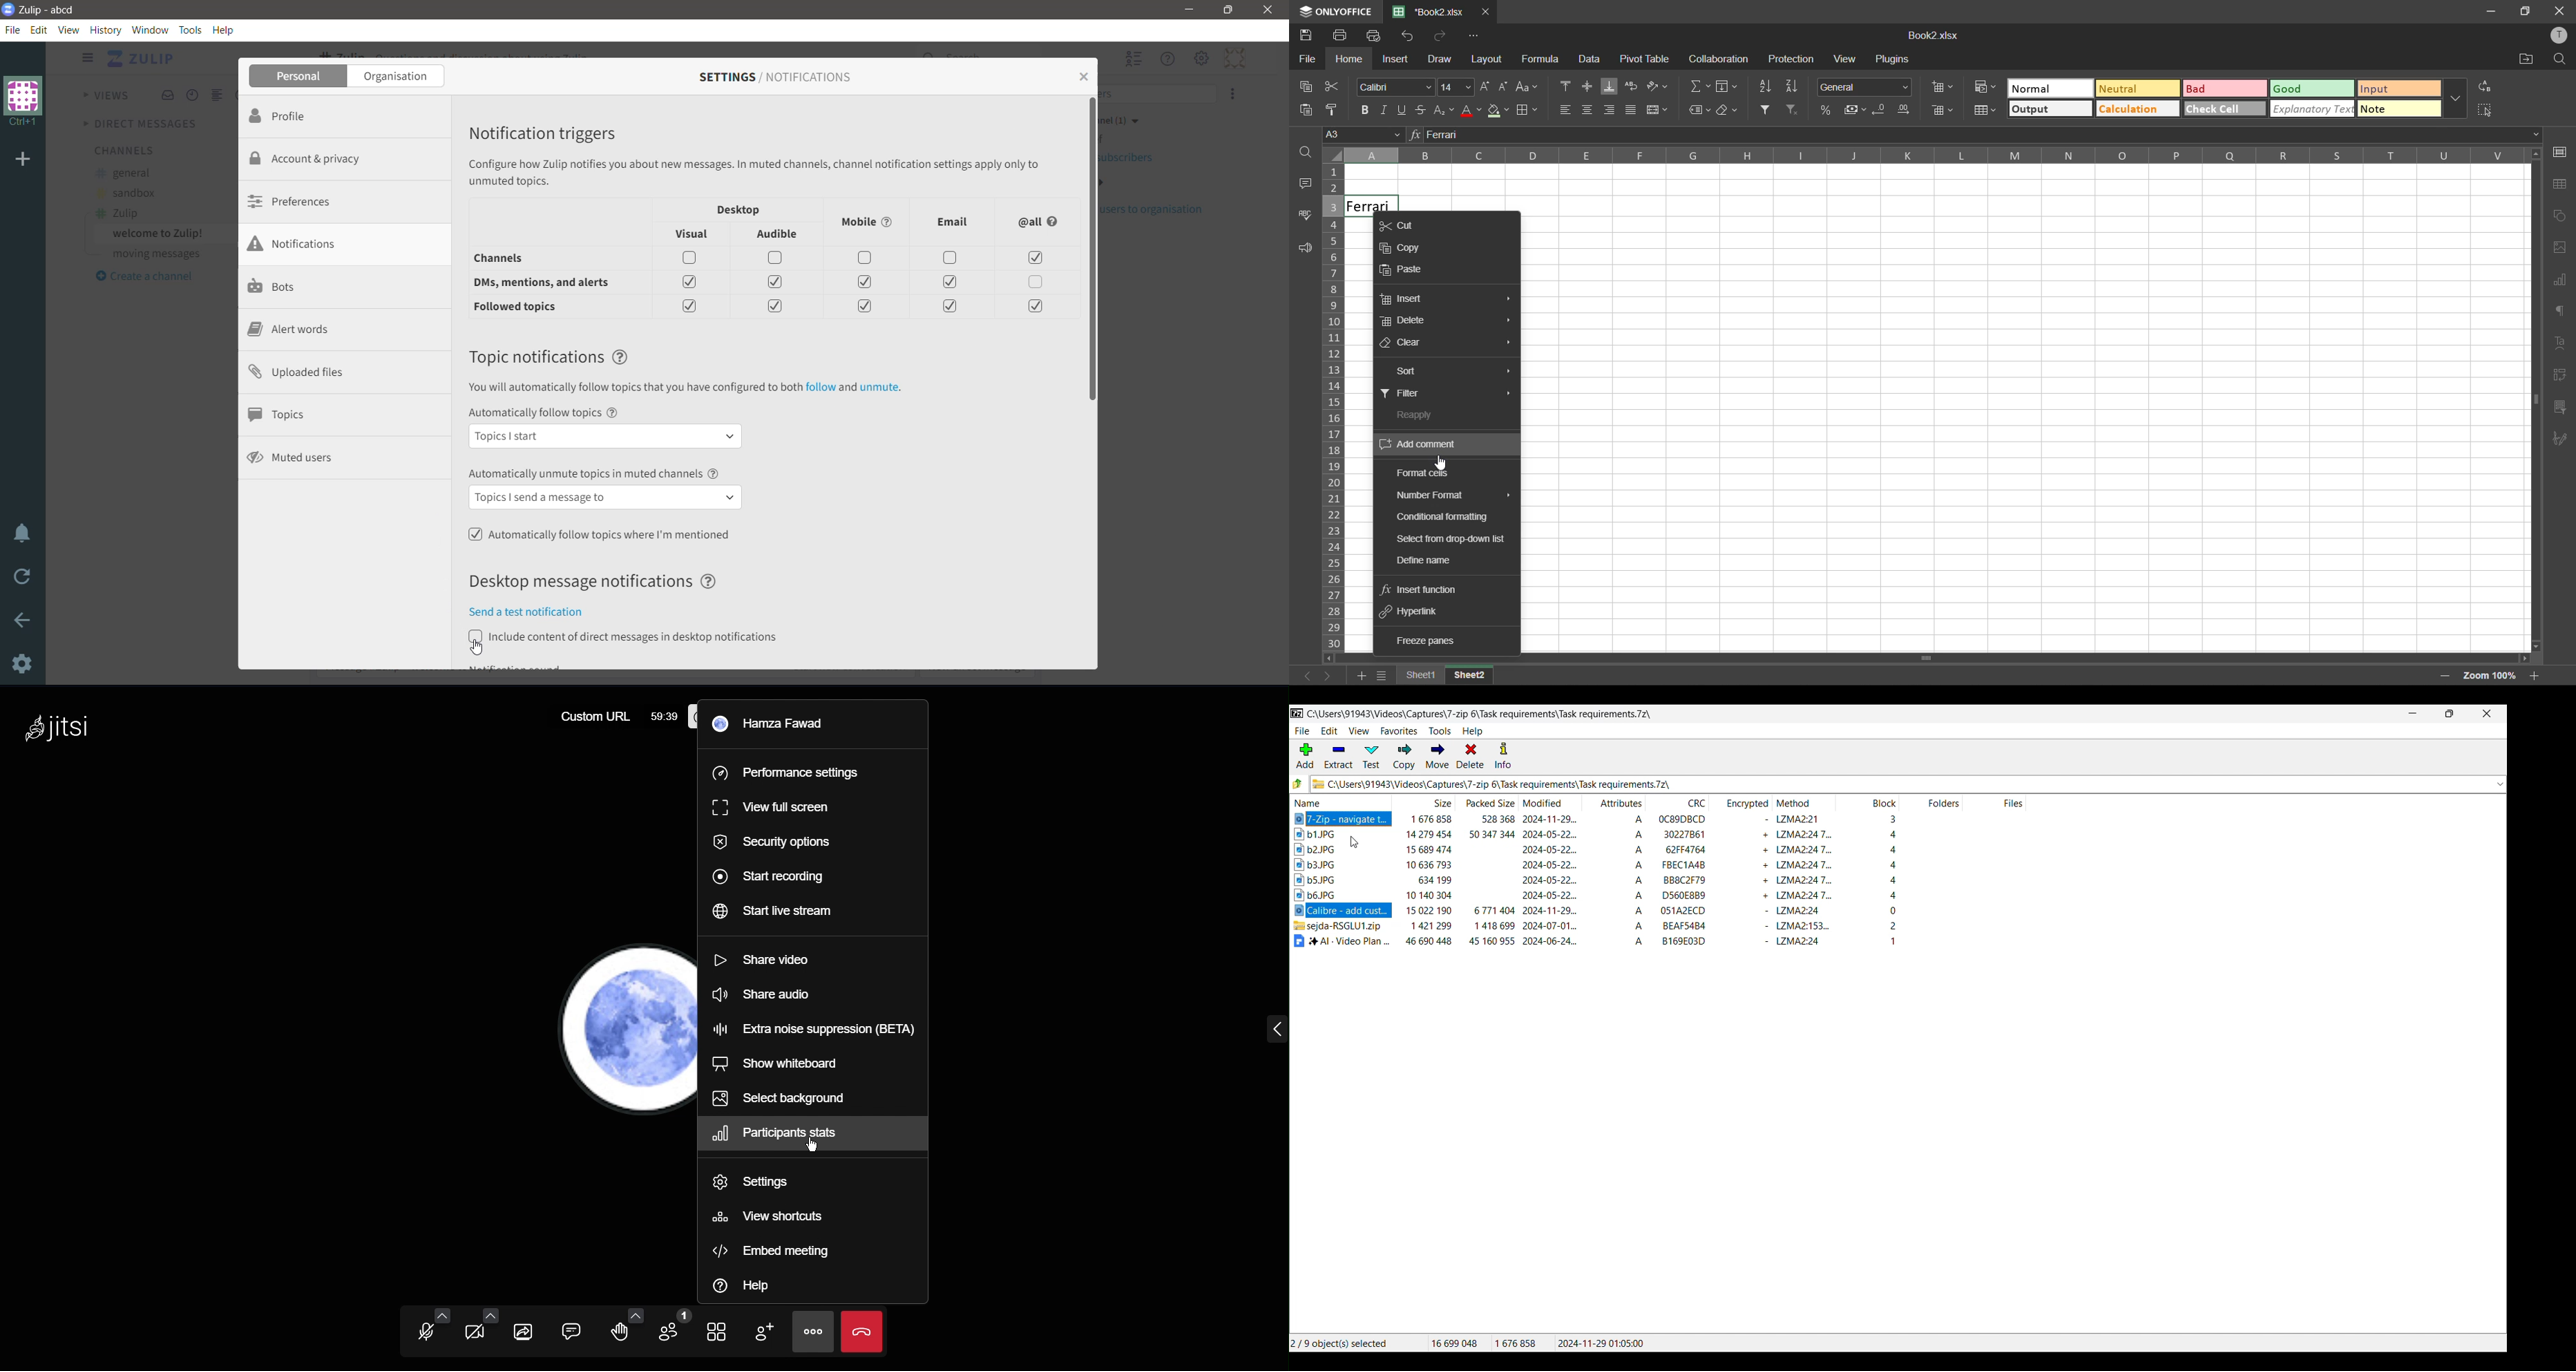  Describe the element at coordinates (1901, 784) in the screenshot. I see `Logo and location of current folder` at that location.